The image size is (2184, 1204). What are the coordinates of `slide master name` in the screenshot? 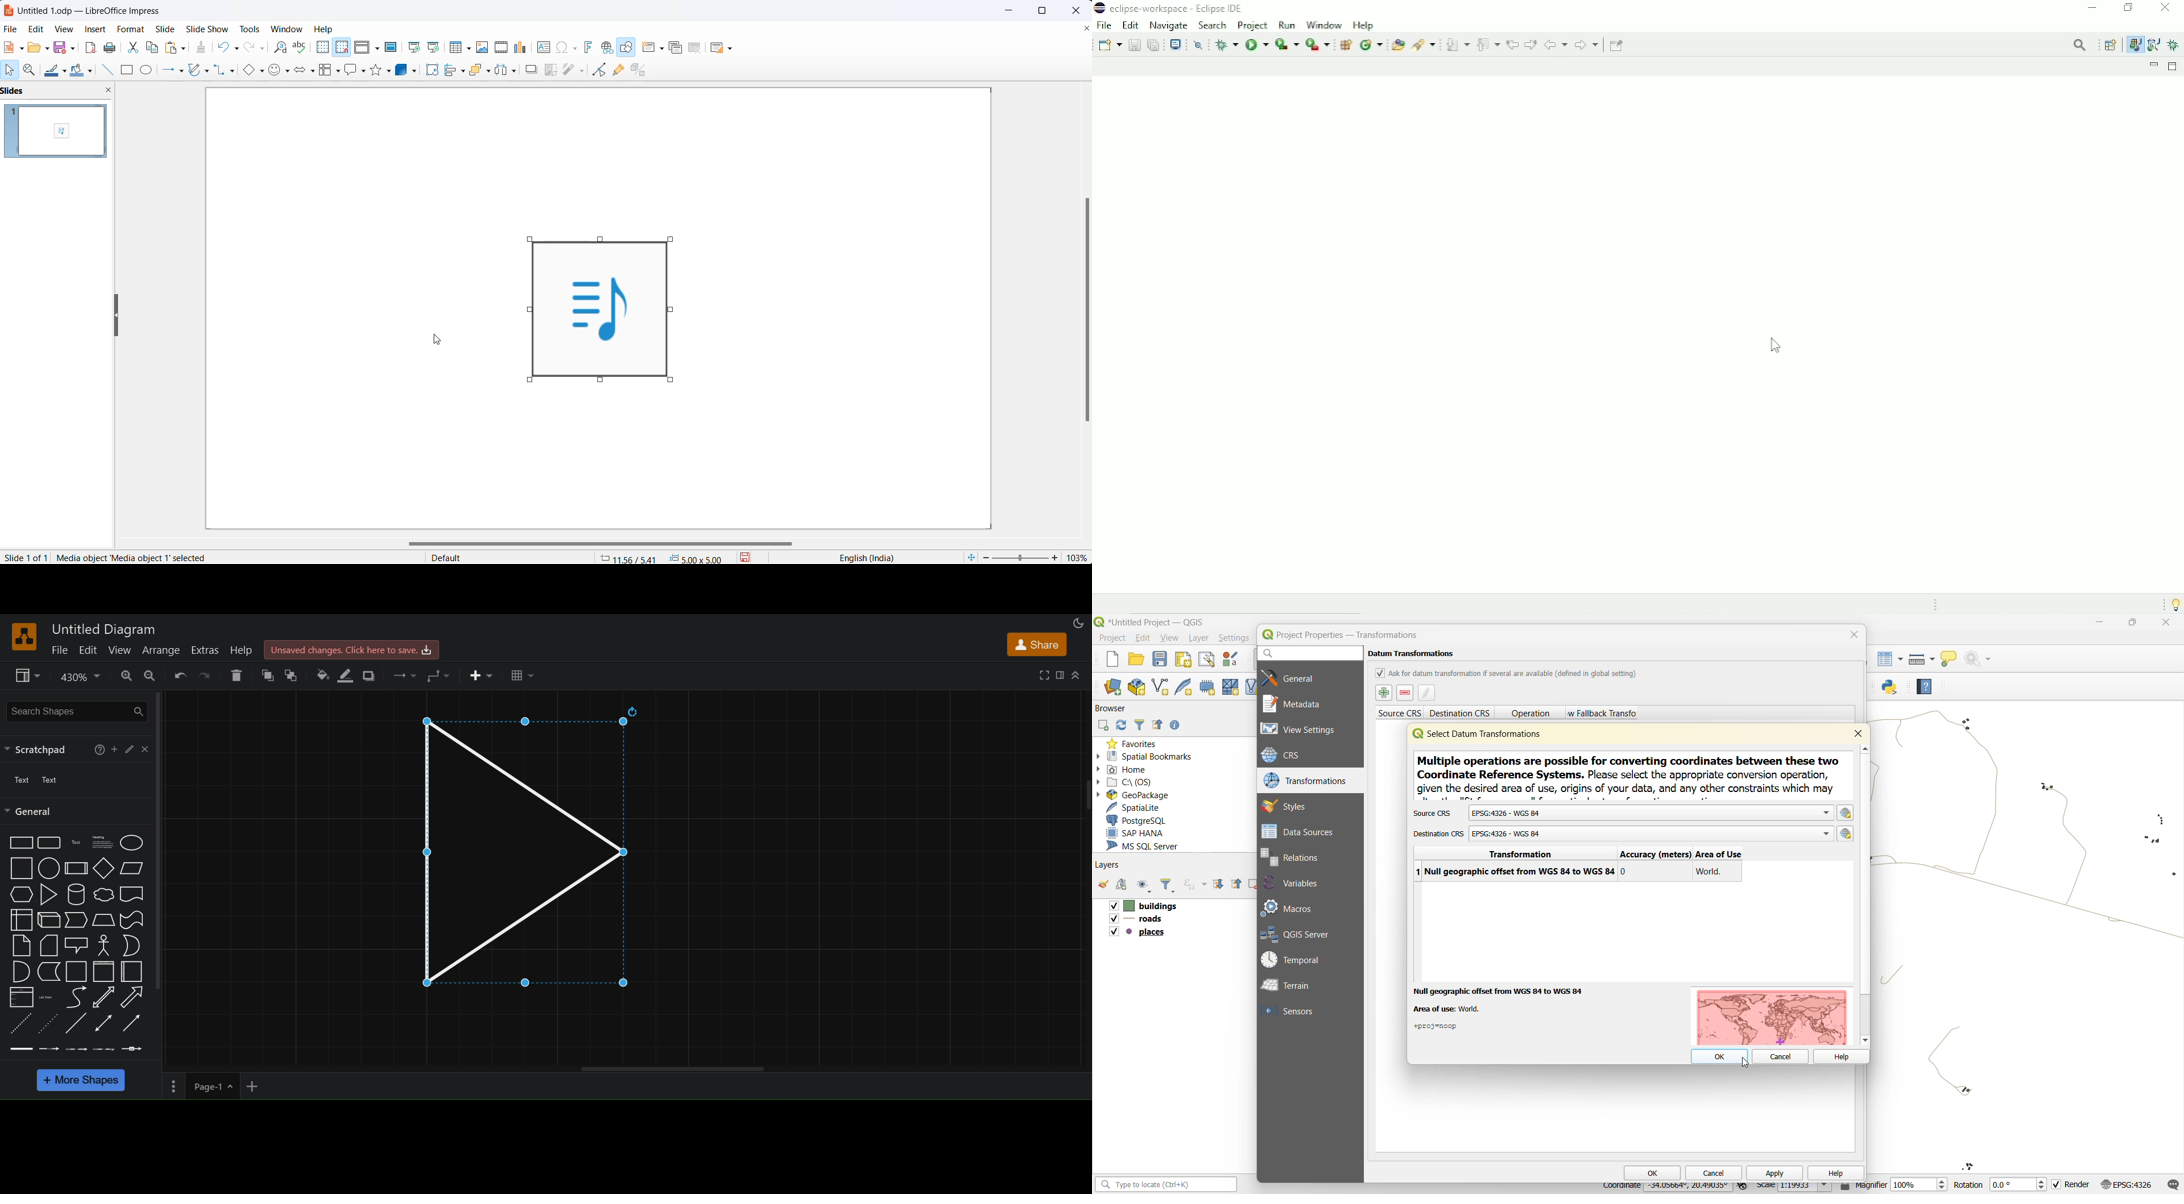 It's located at (510, 557).